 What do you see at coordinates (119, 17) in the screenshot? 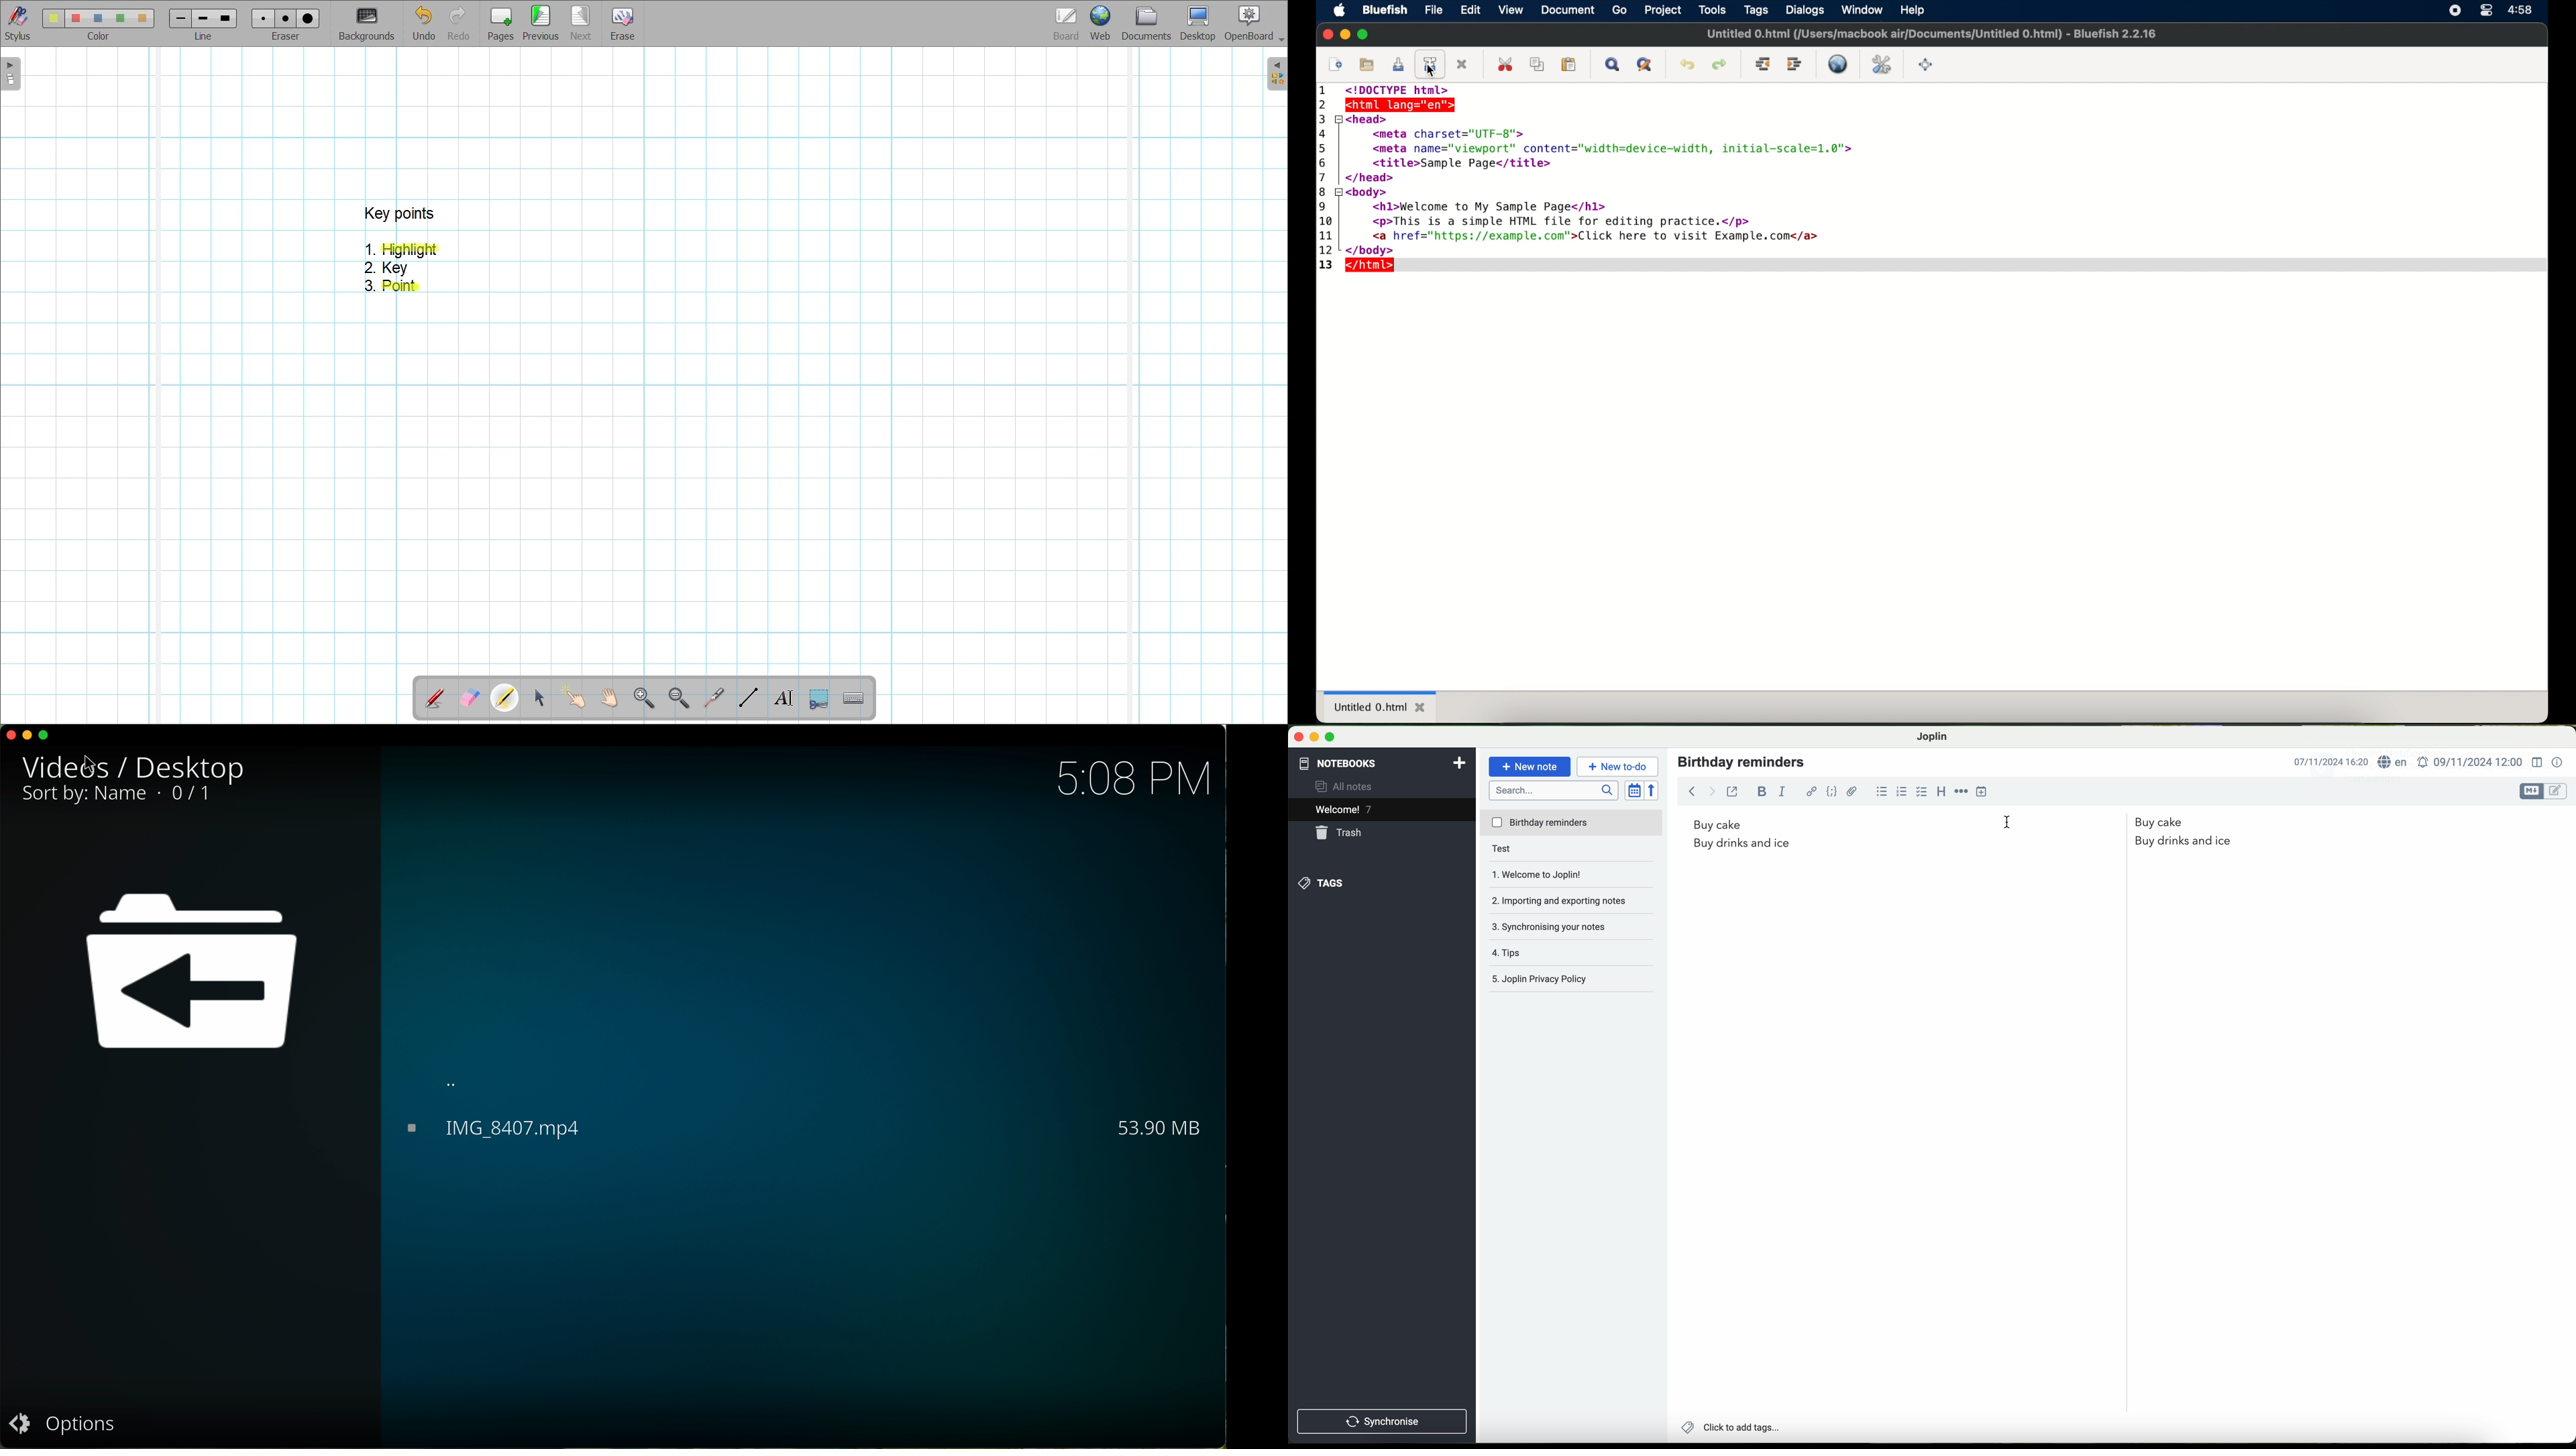
I see `color4` at bounding box center [119, 17].